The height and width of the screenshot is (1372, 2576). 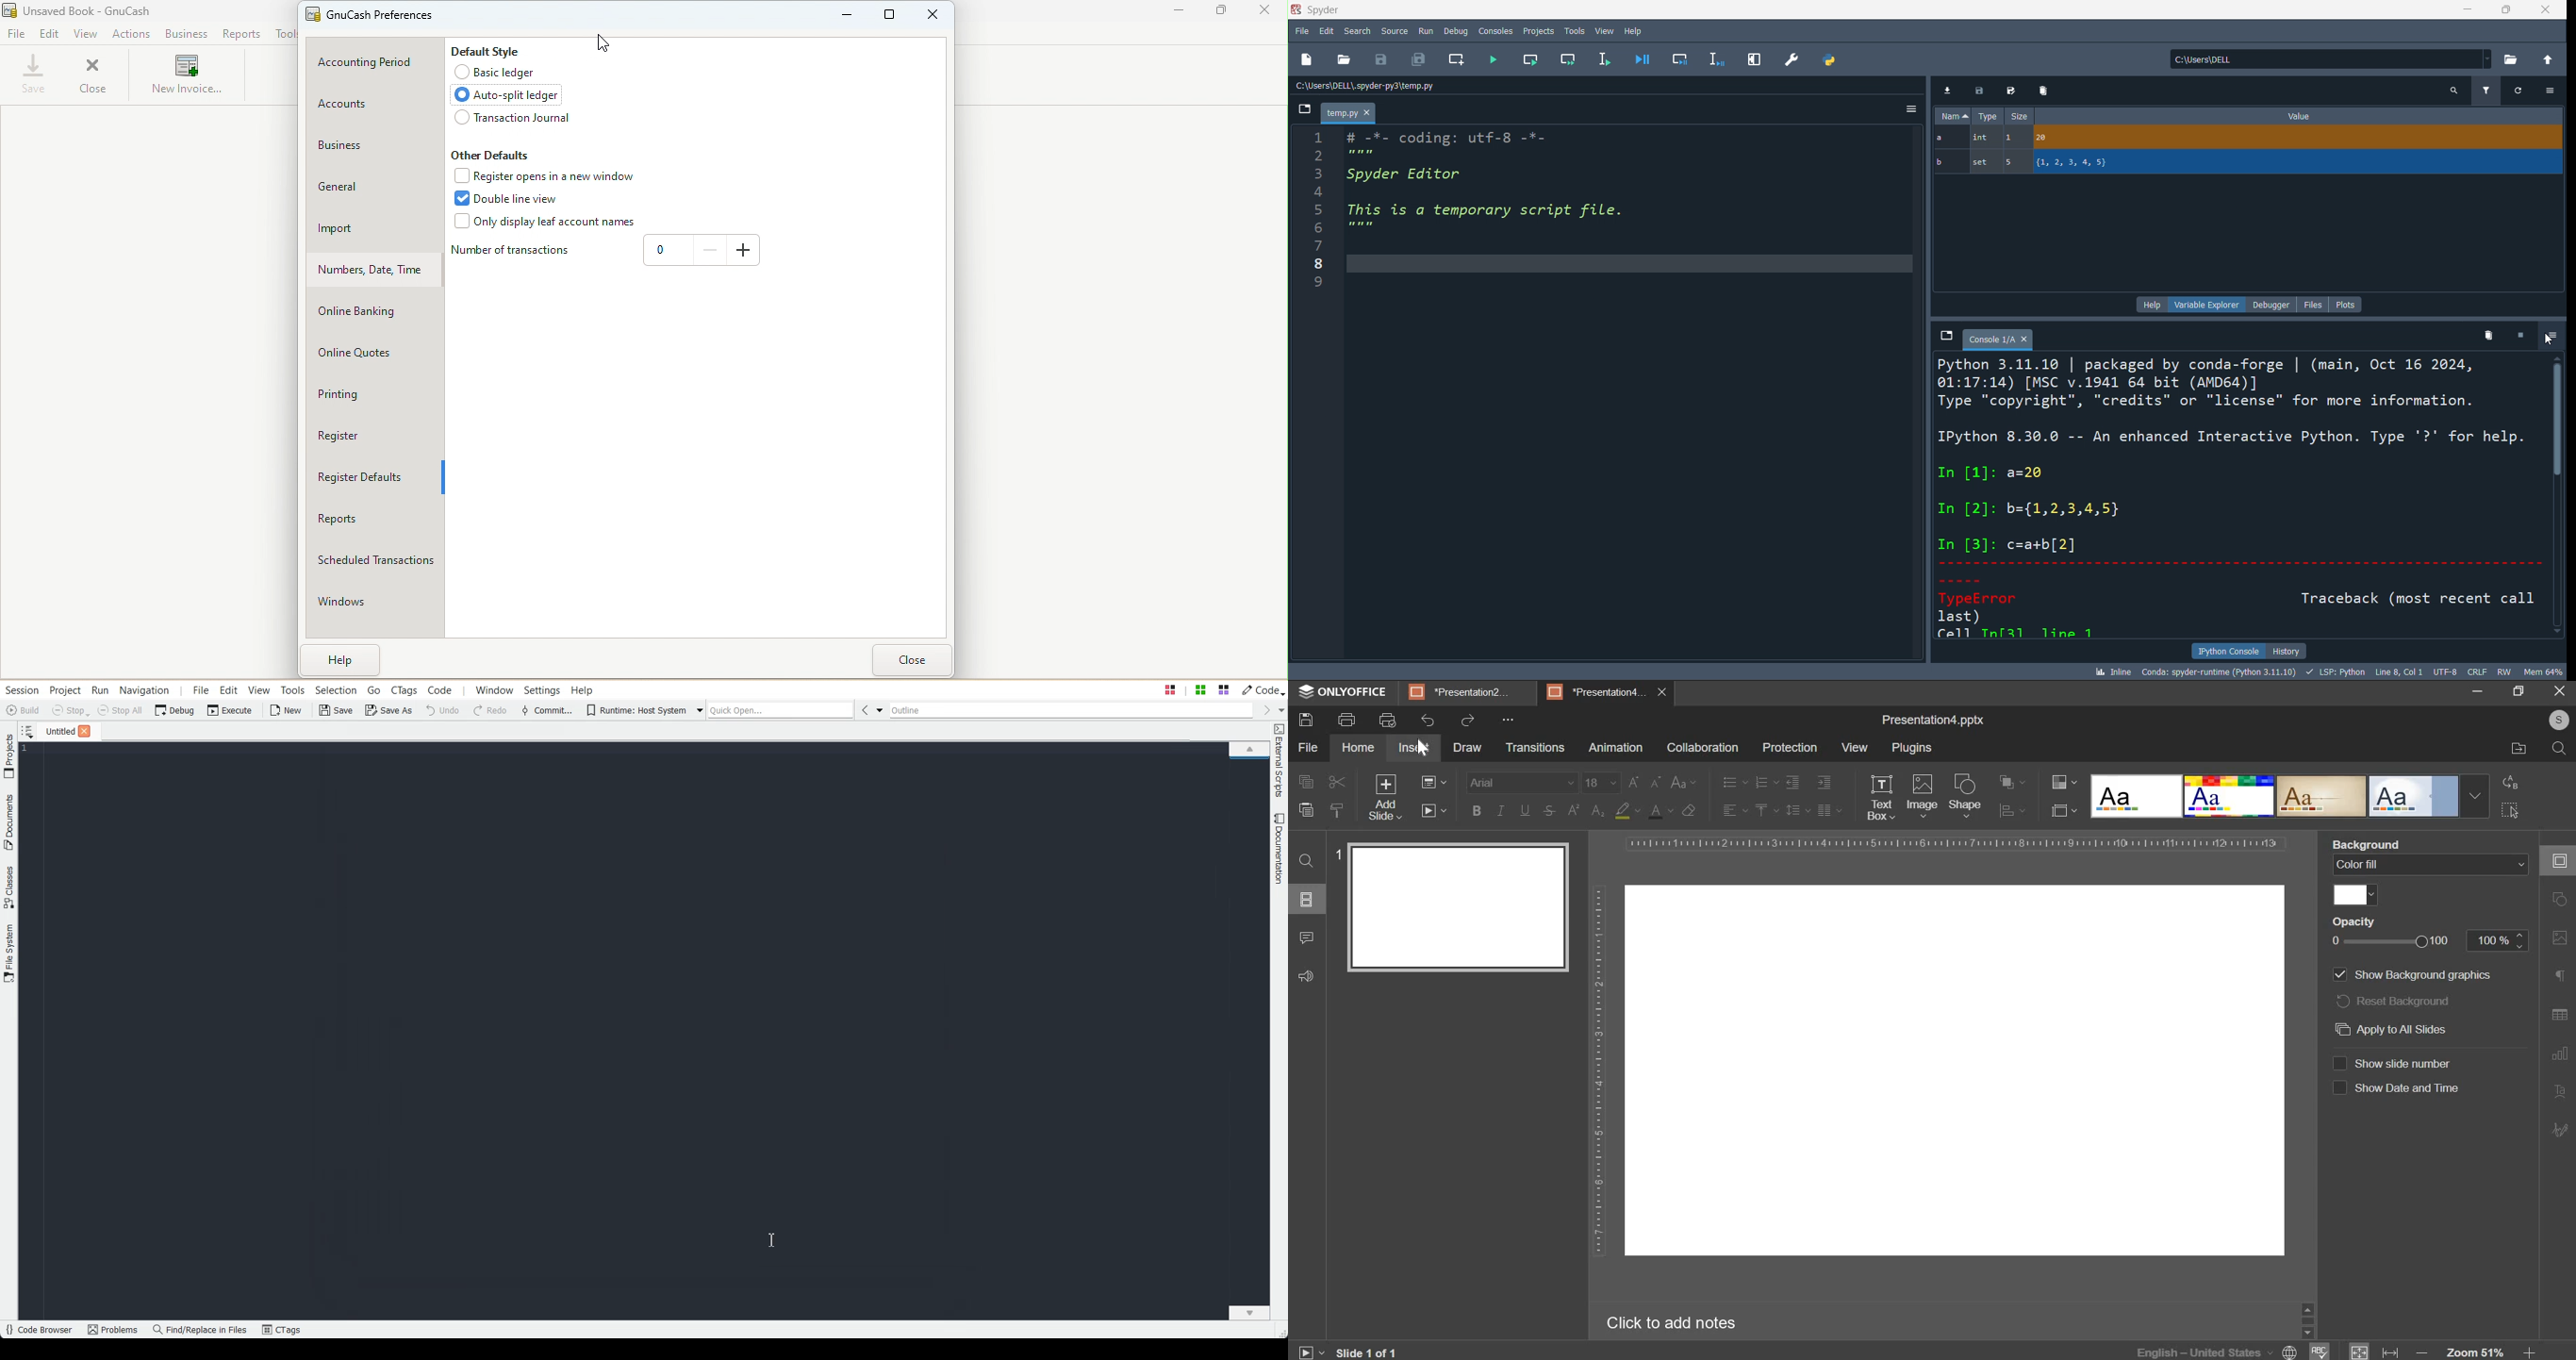 What do you see at coordinates (285, 34) in the screenshot?
I see `Tools` at bounding box center [285, 34].